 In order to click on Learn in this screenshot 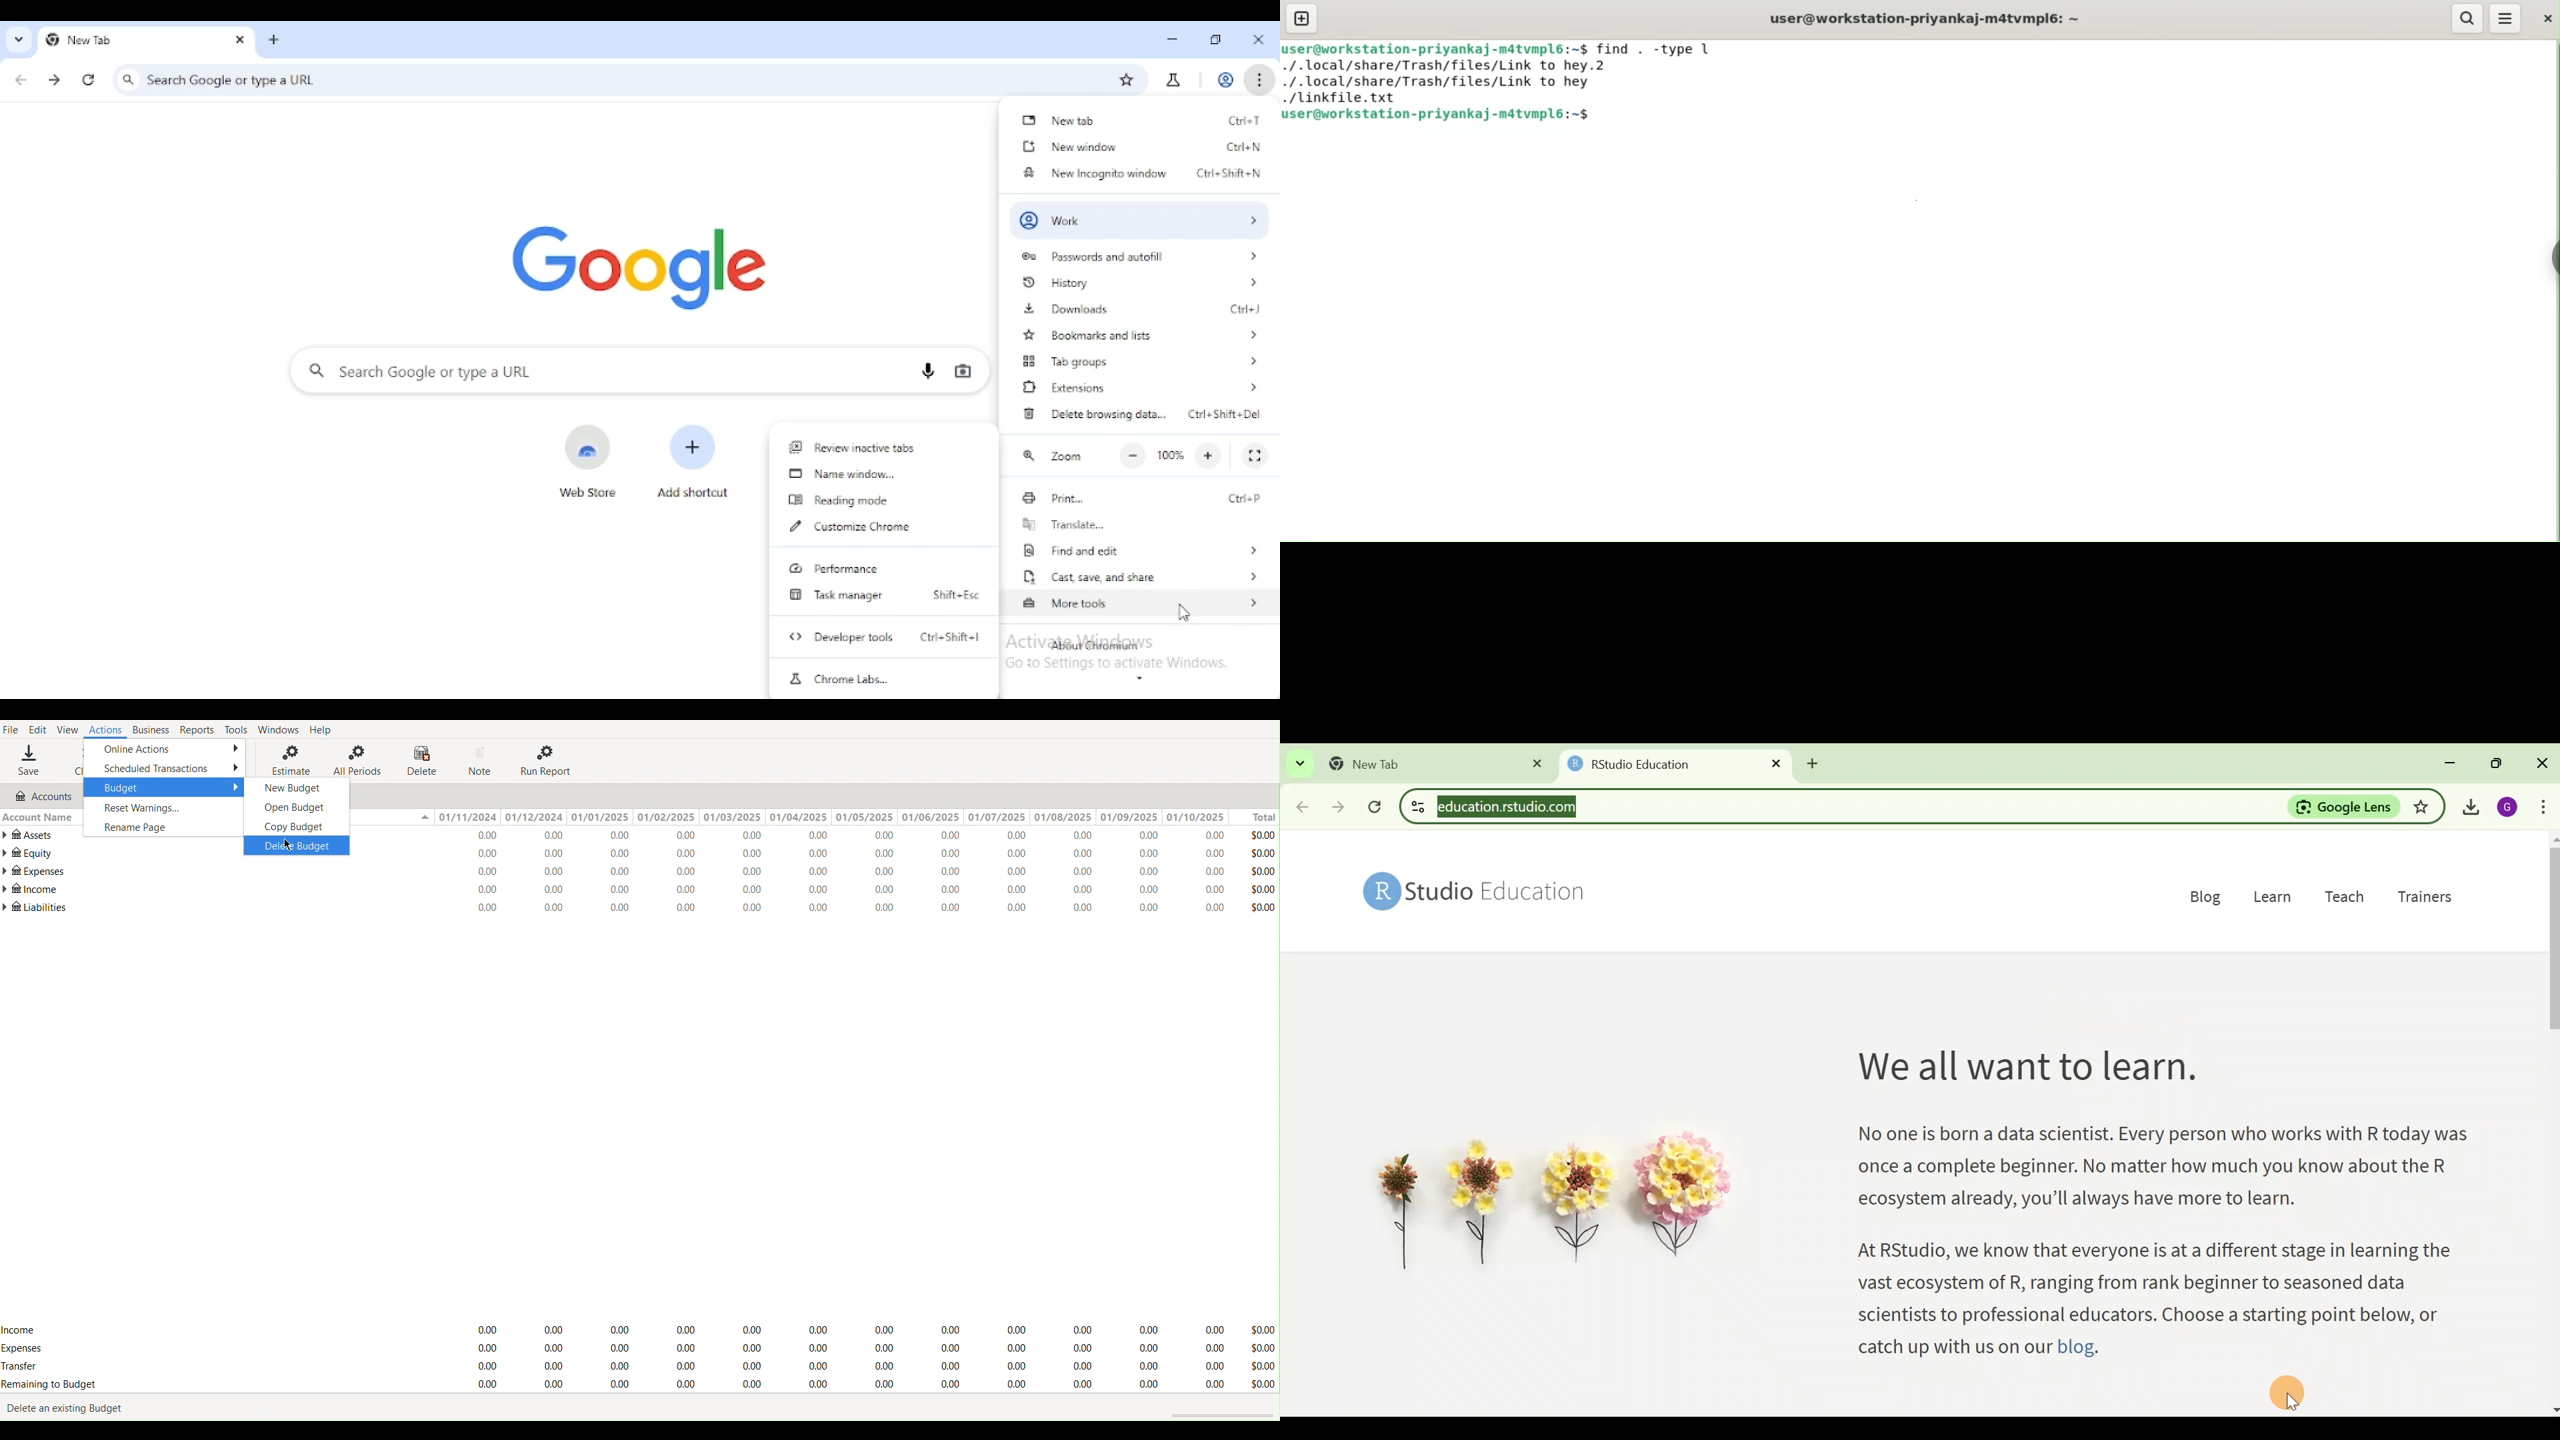, I will do `click(2275, 898)`.